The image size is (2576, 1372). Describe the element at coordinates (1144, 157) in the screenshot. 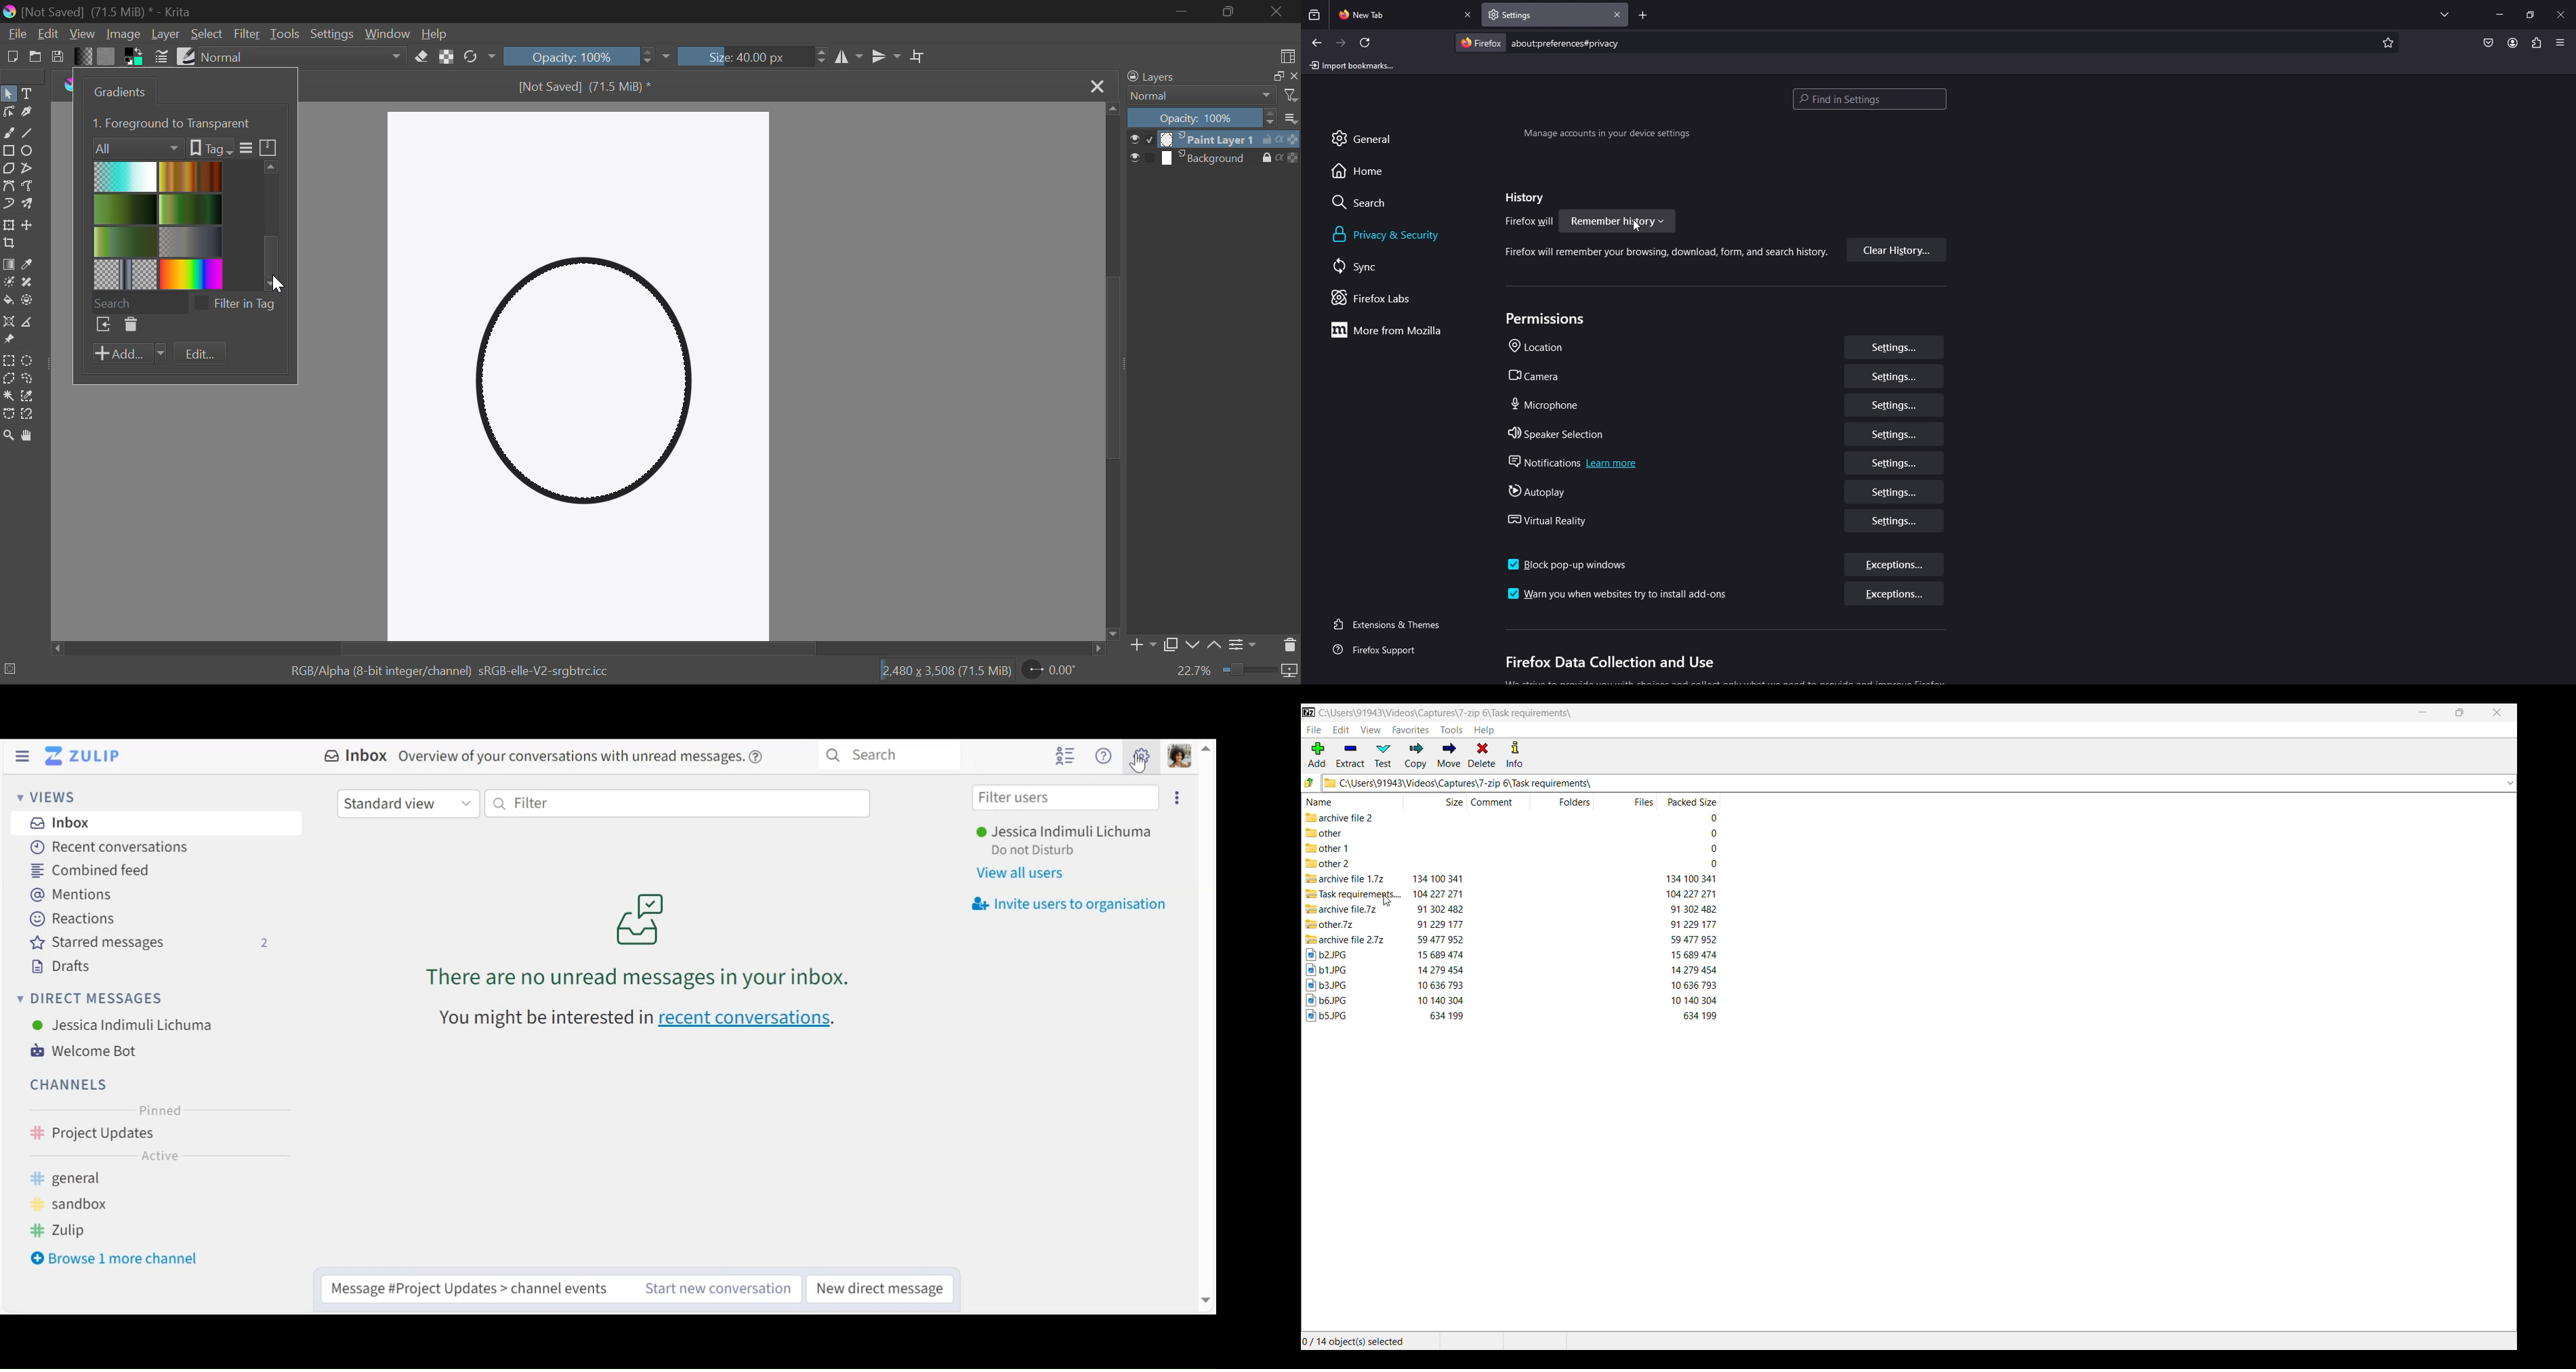

I see `checkbox` at that location.